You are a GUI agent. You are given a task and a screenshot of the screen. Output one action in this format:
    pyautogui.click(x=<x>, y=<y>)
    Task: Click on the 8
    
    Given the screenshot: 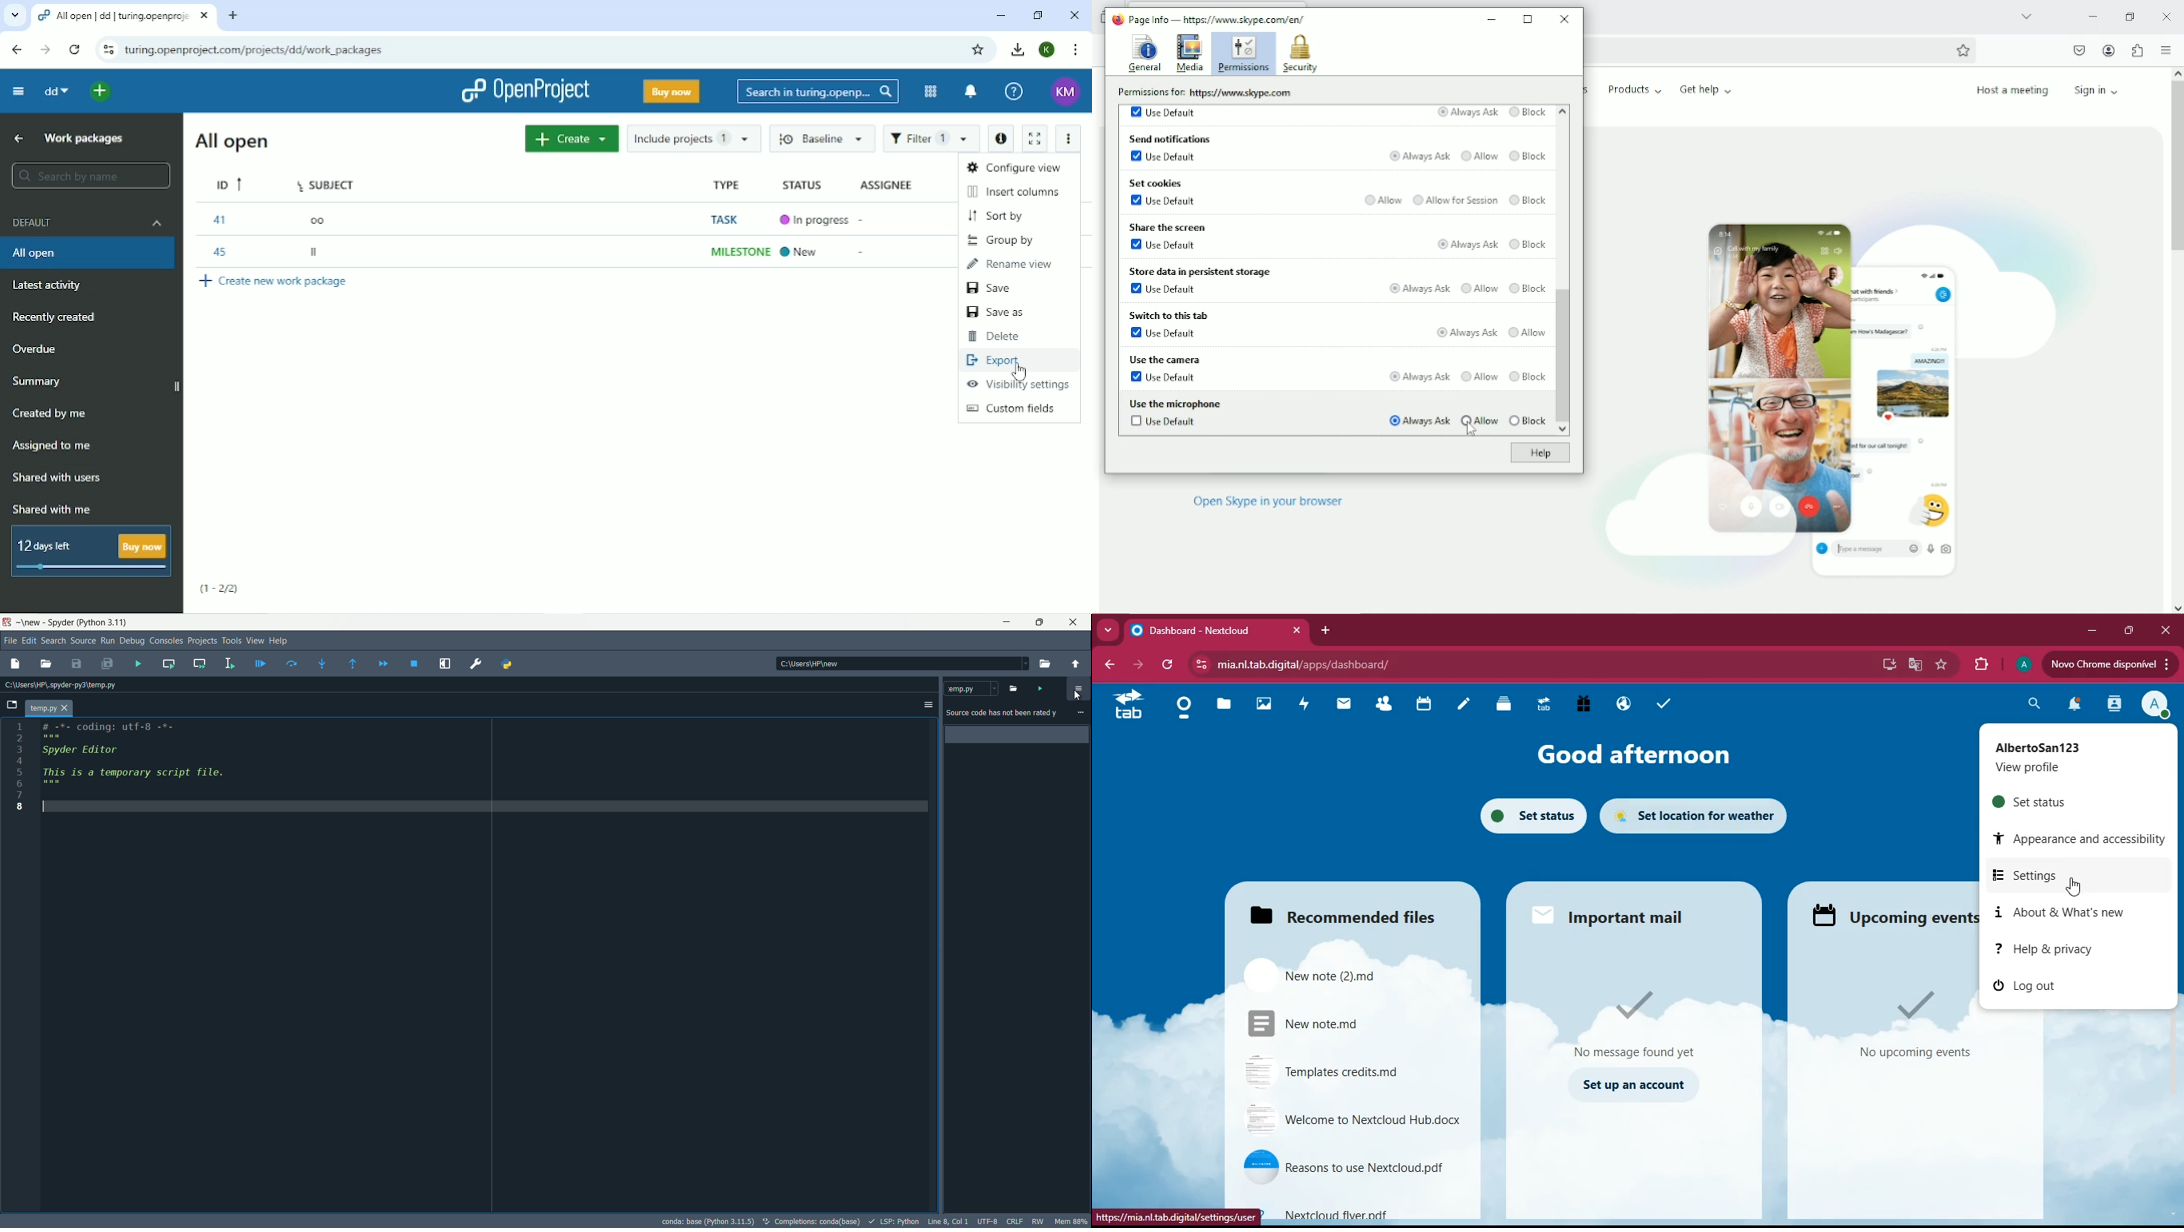 What is the action you would take?
    pyautogui.click(x=18, y=807)
    